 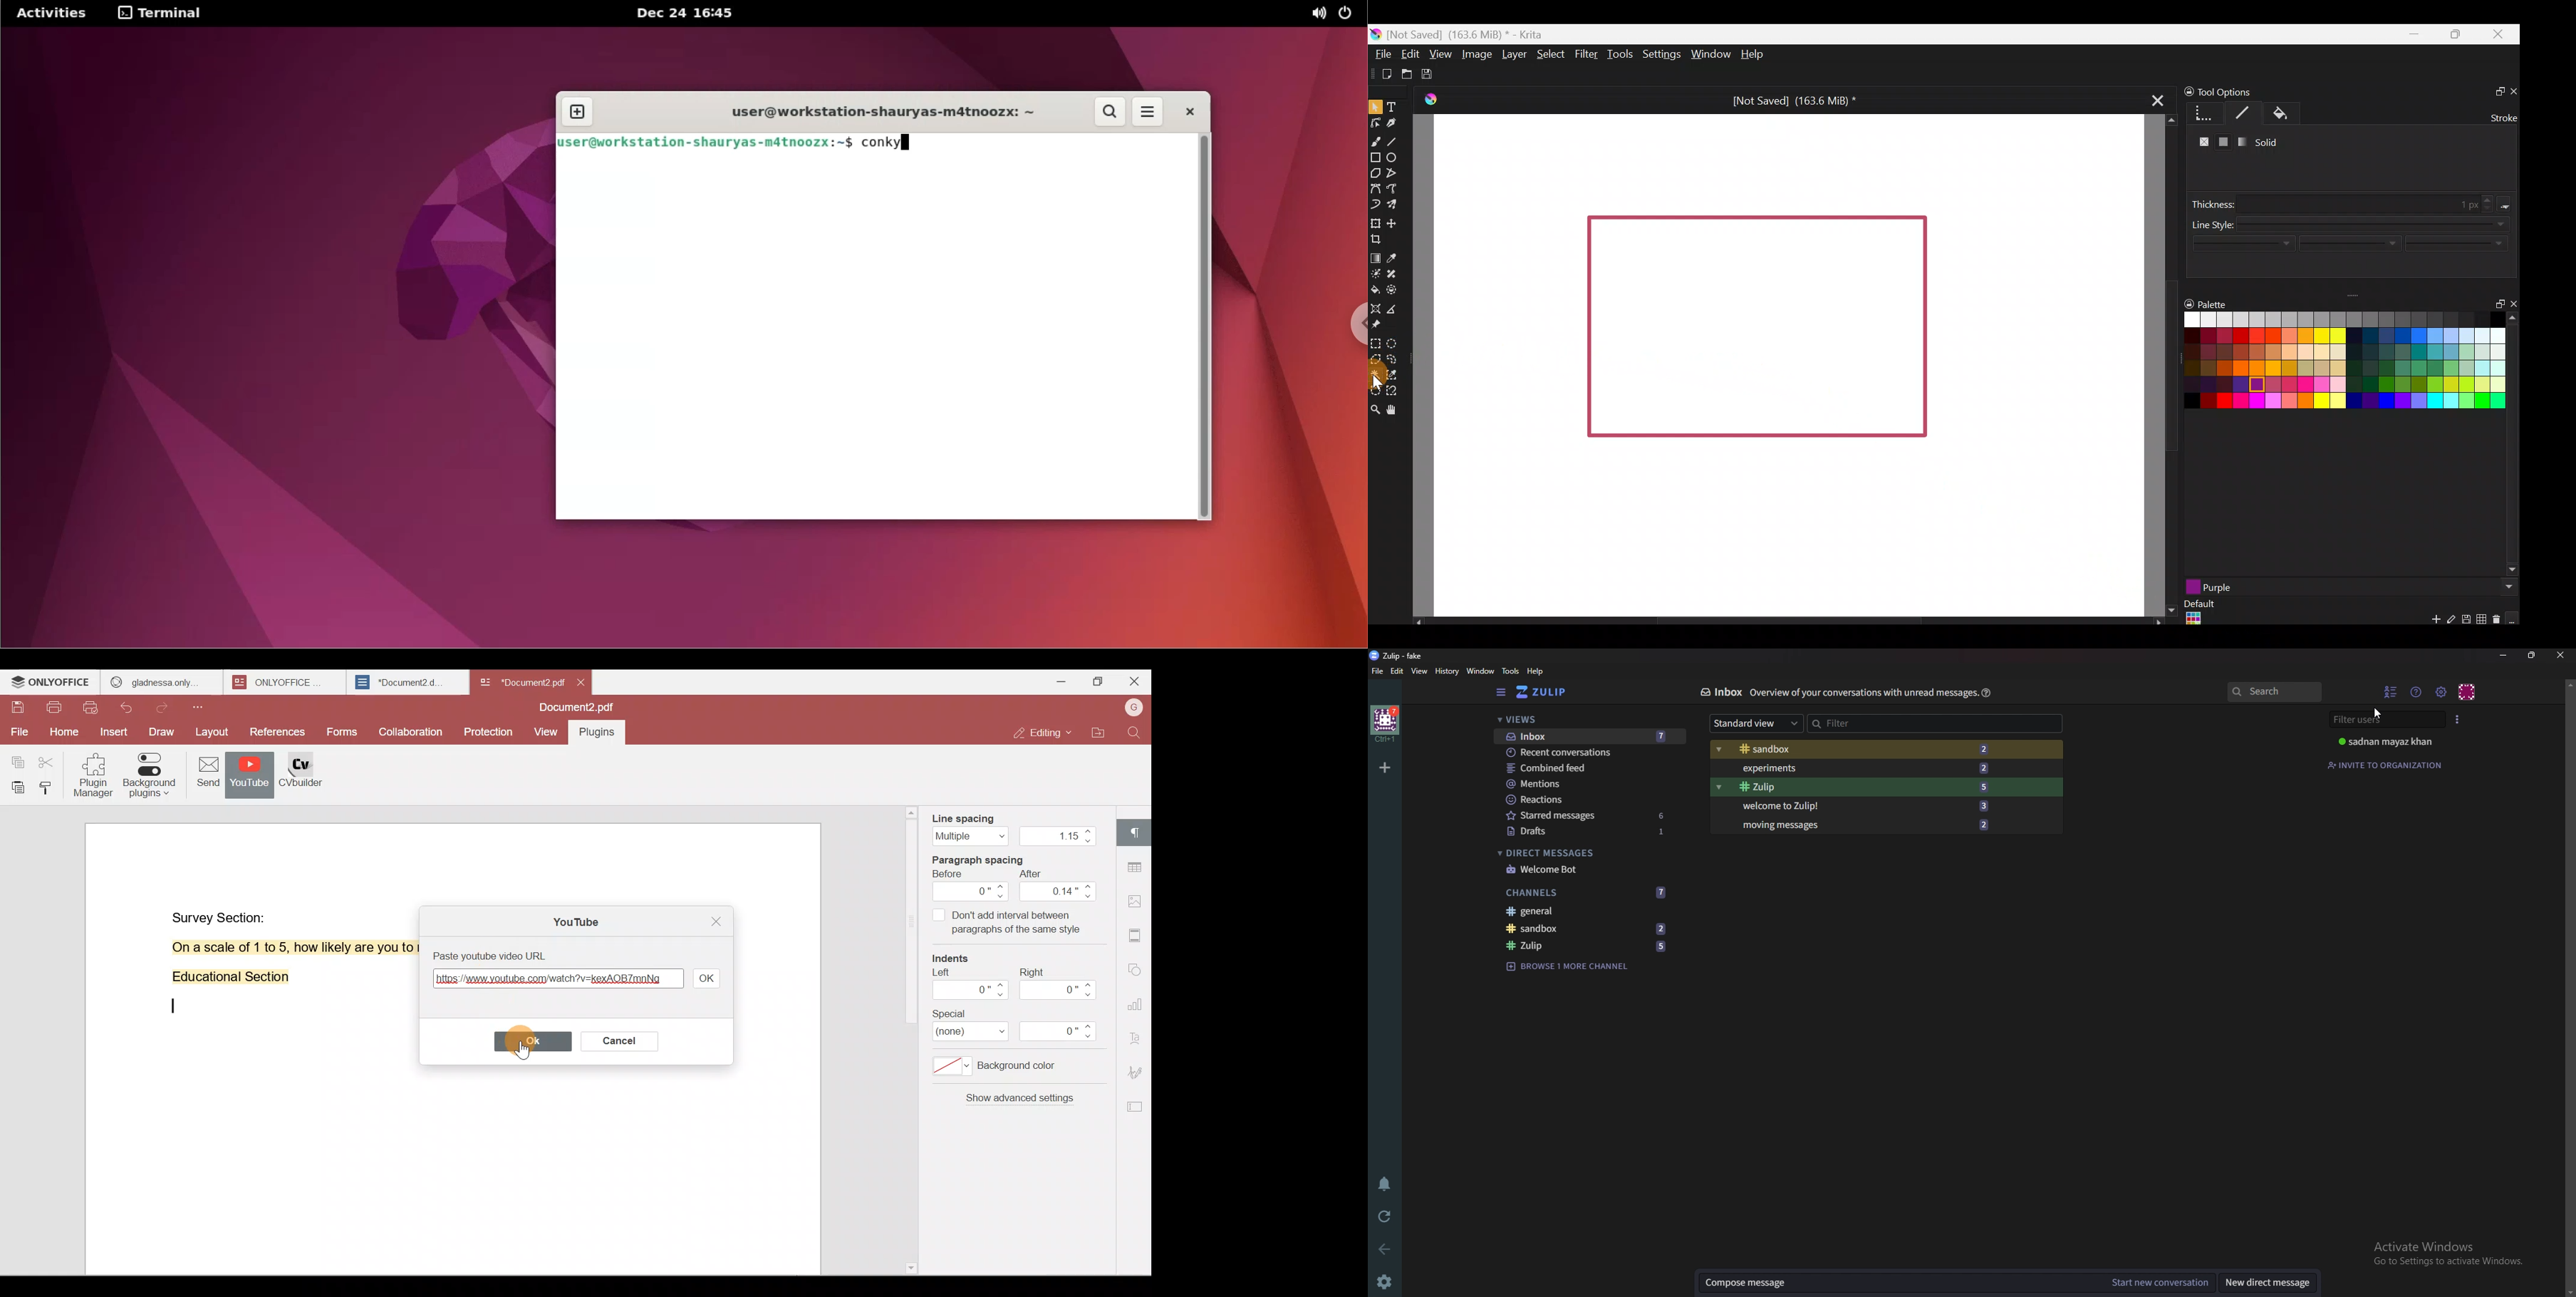 I want to click on Crop the image to an area, so click(x=1382, y=240).